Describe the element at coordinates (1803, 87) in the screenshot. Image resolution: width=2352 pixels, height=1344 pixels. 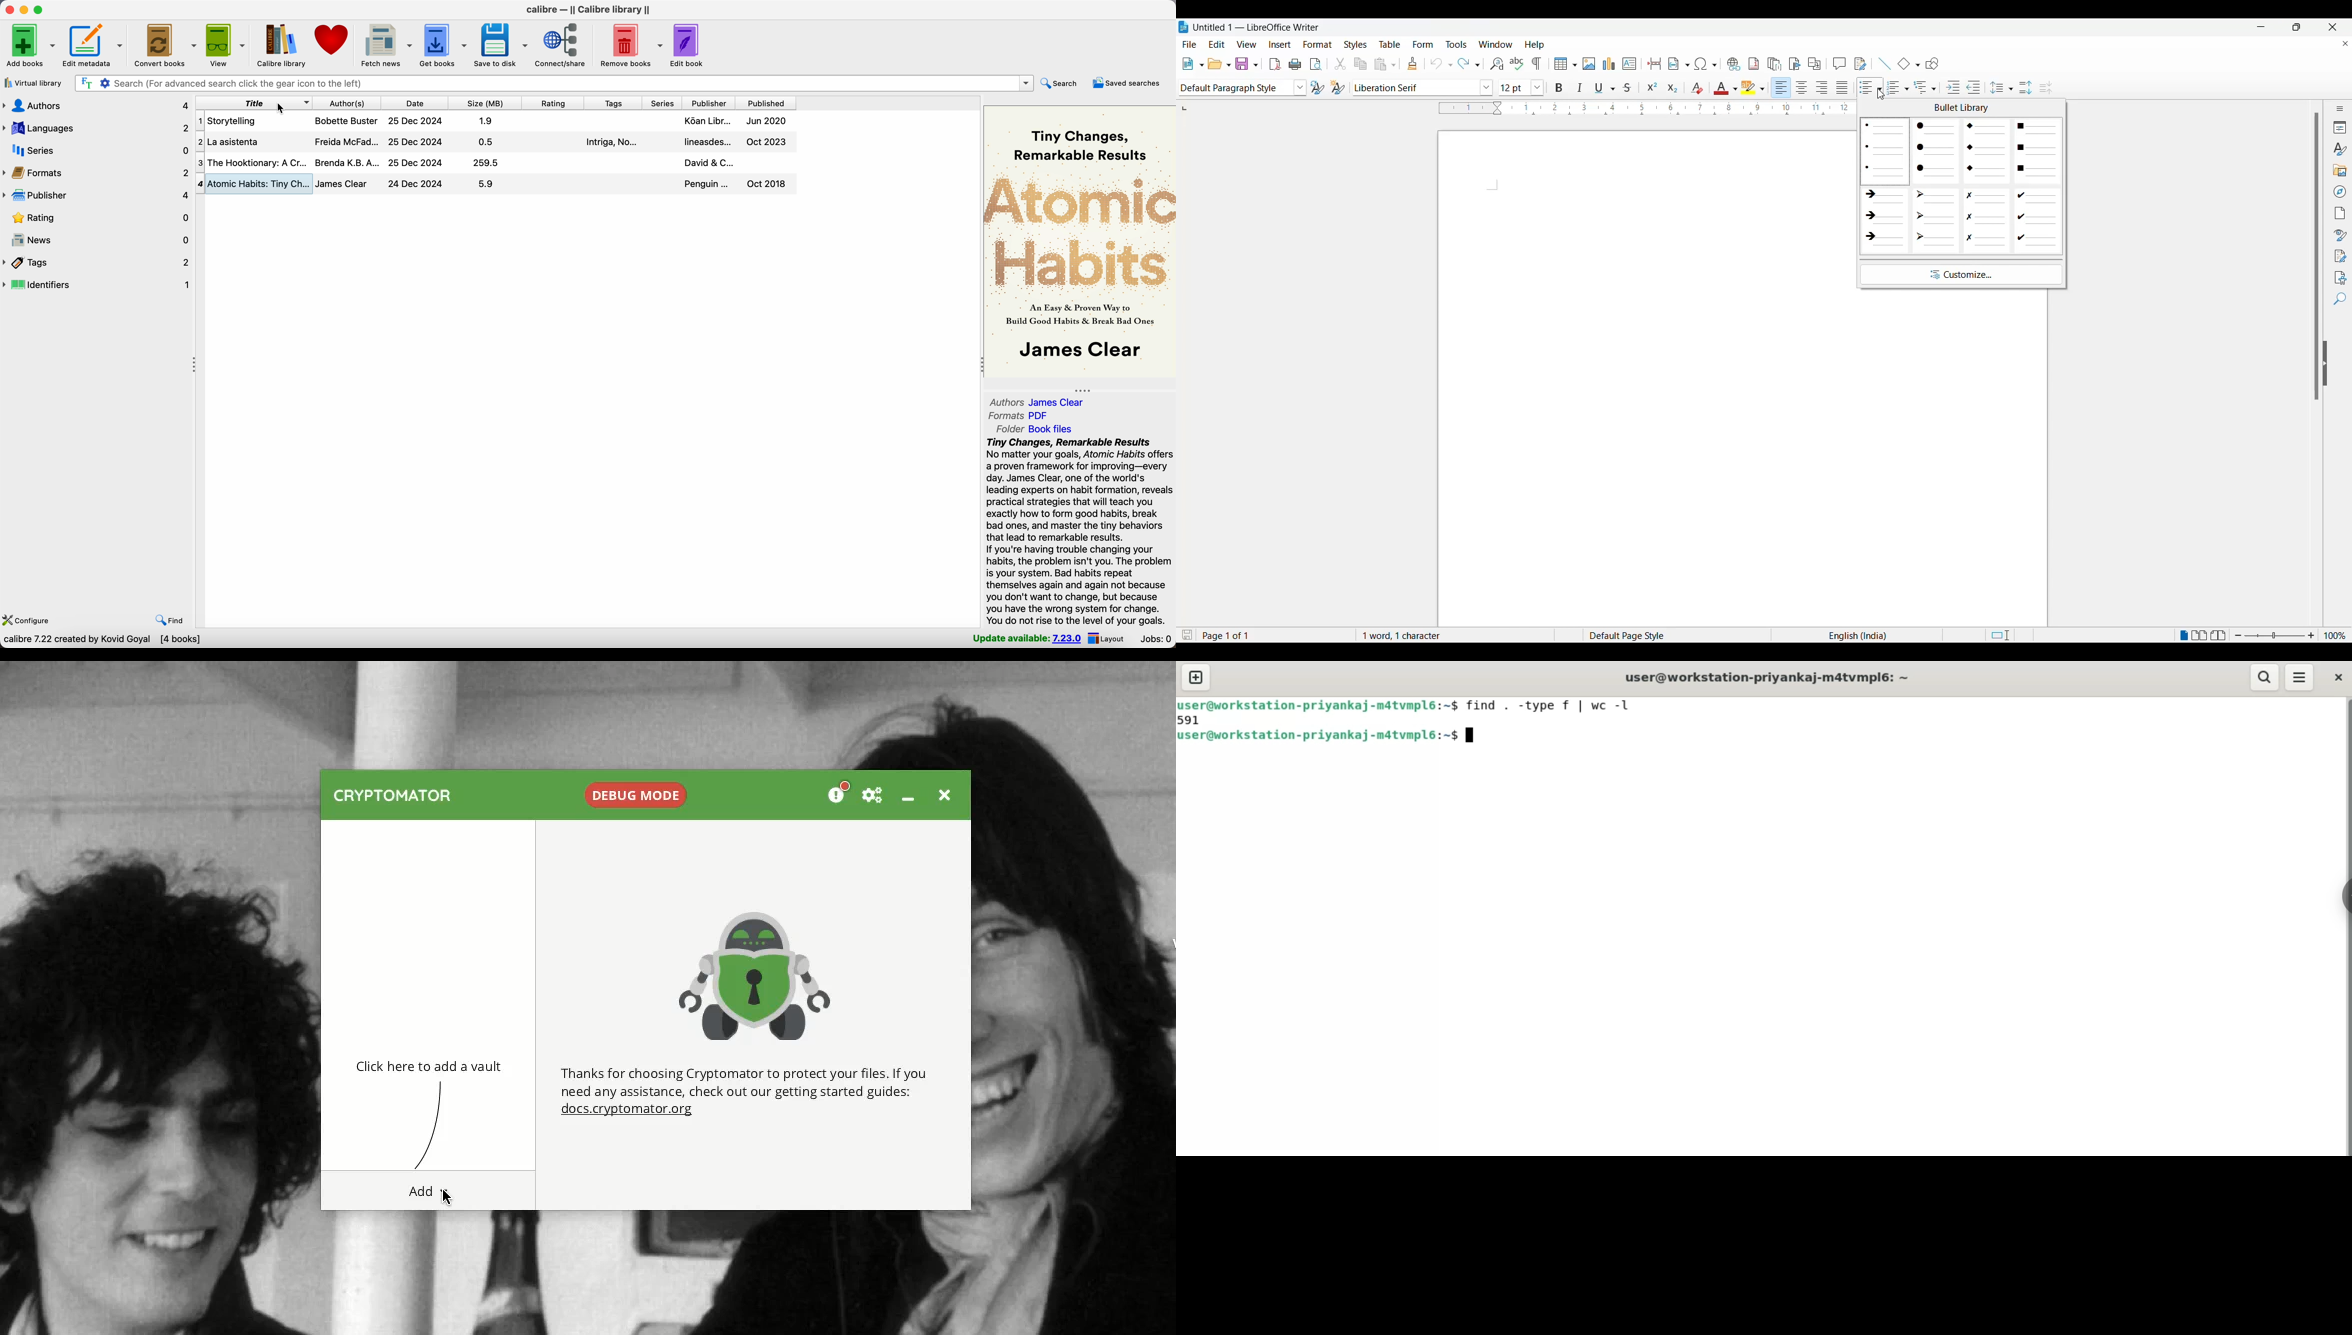
I see `align center` at that location.